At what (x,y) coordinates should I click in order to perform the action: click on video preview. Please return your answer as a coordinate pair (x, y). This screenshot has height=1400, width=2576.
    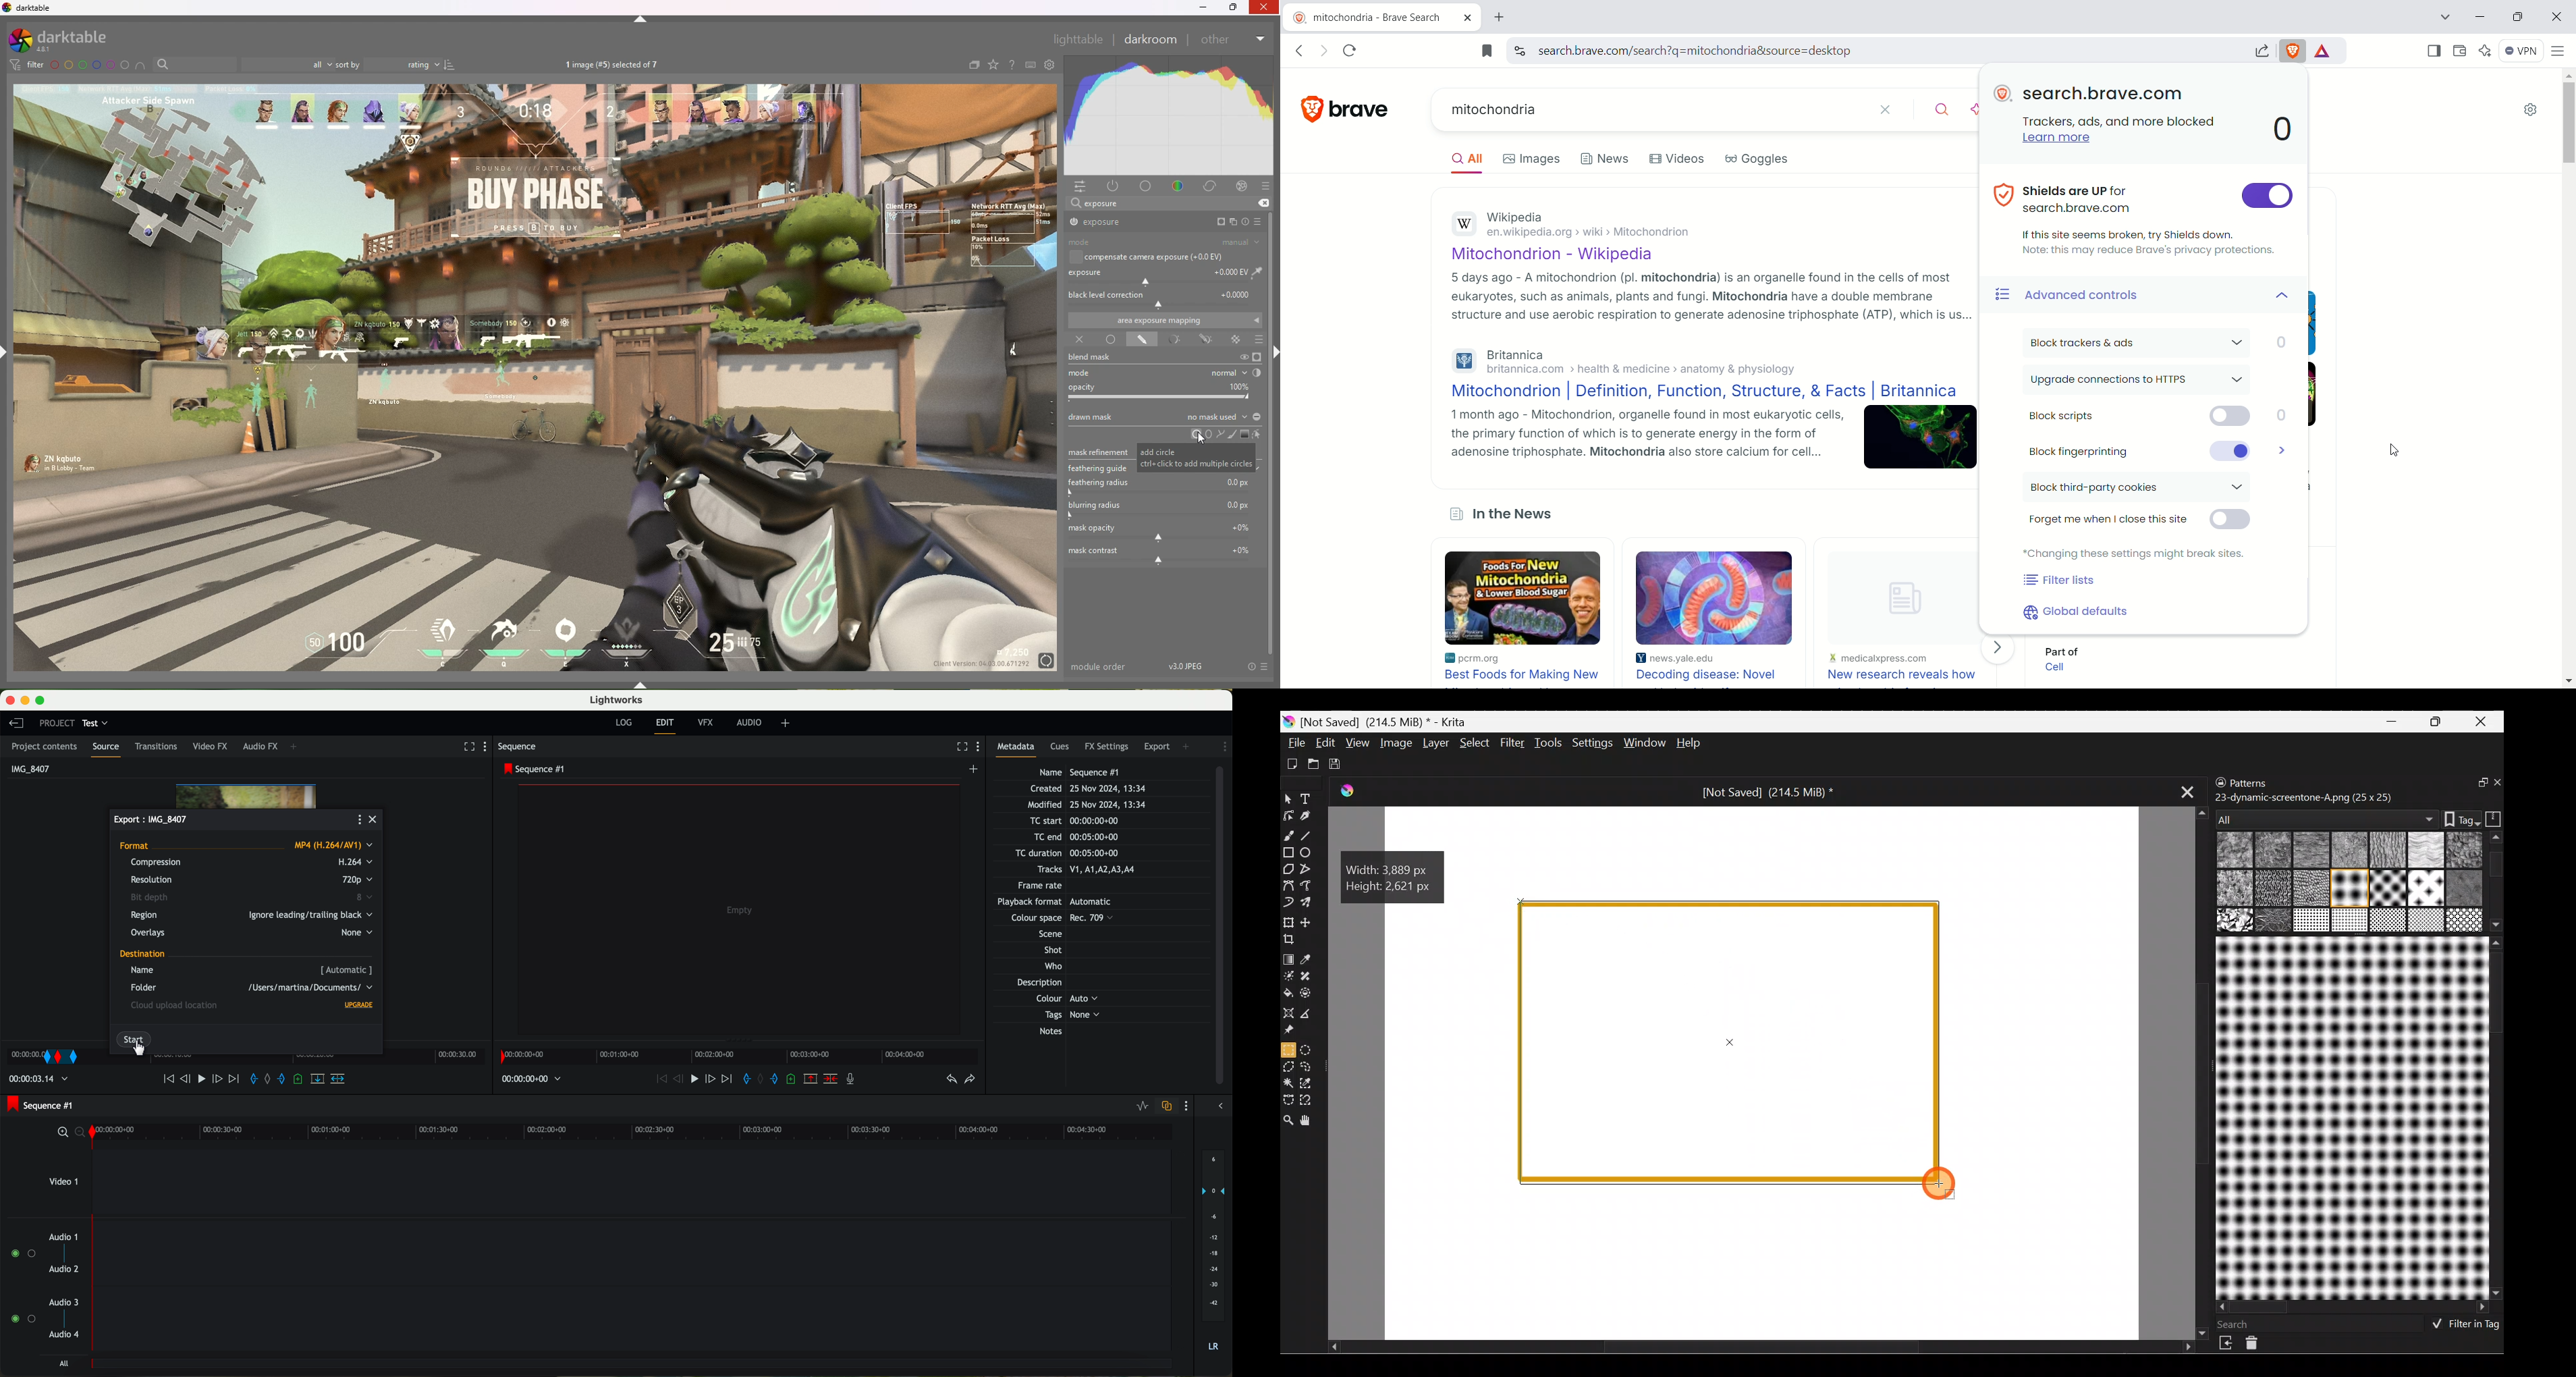
    Looking at the image, I should click on (740, 908).